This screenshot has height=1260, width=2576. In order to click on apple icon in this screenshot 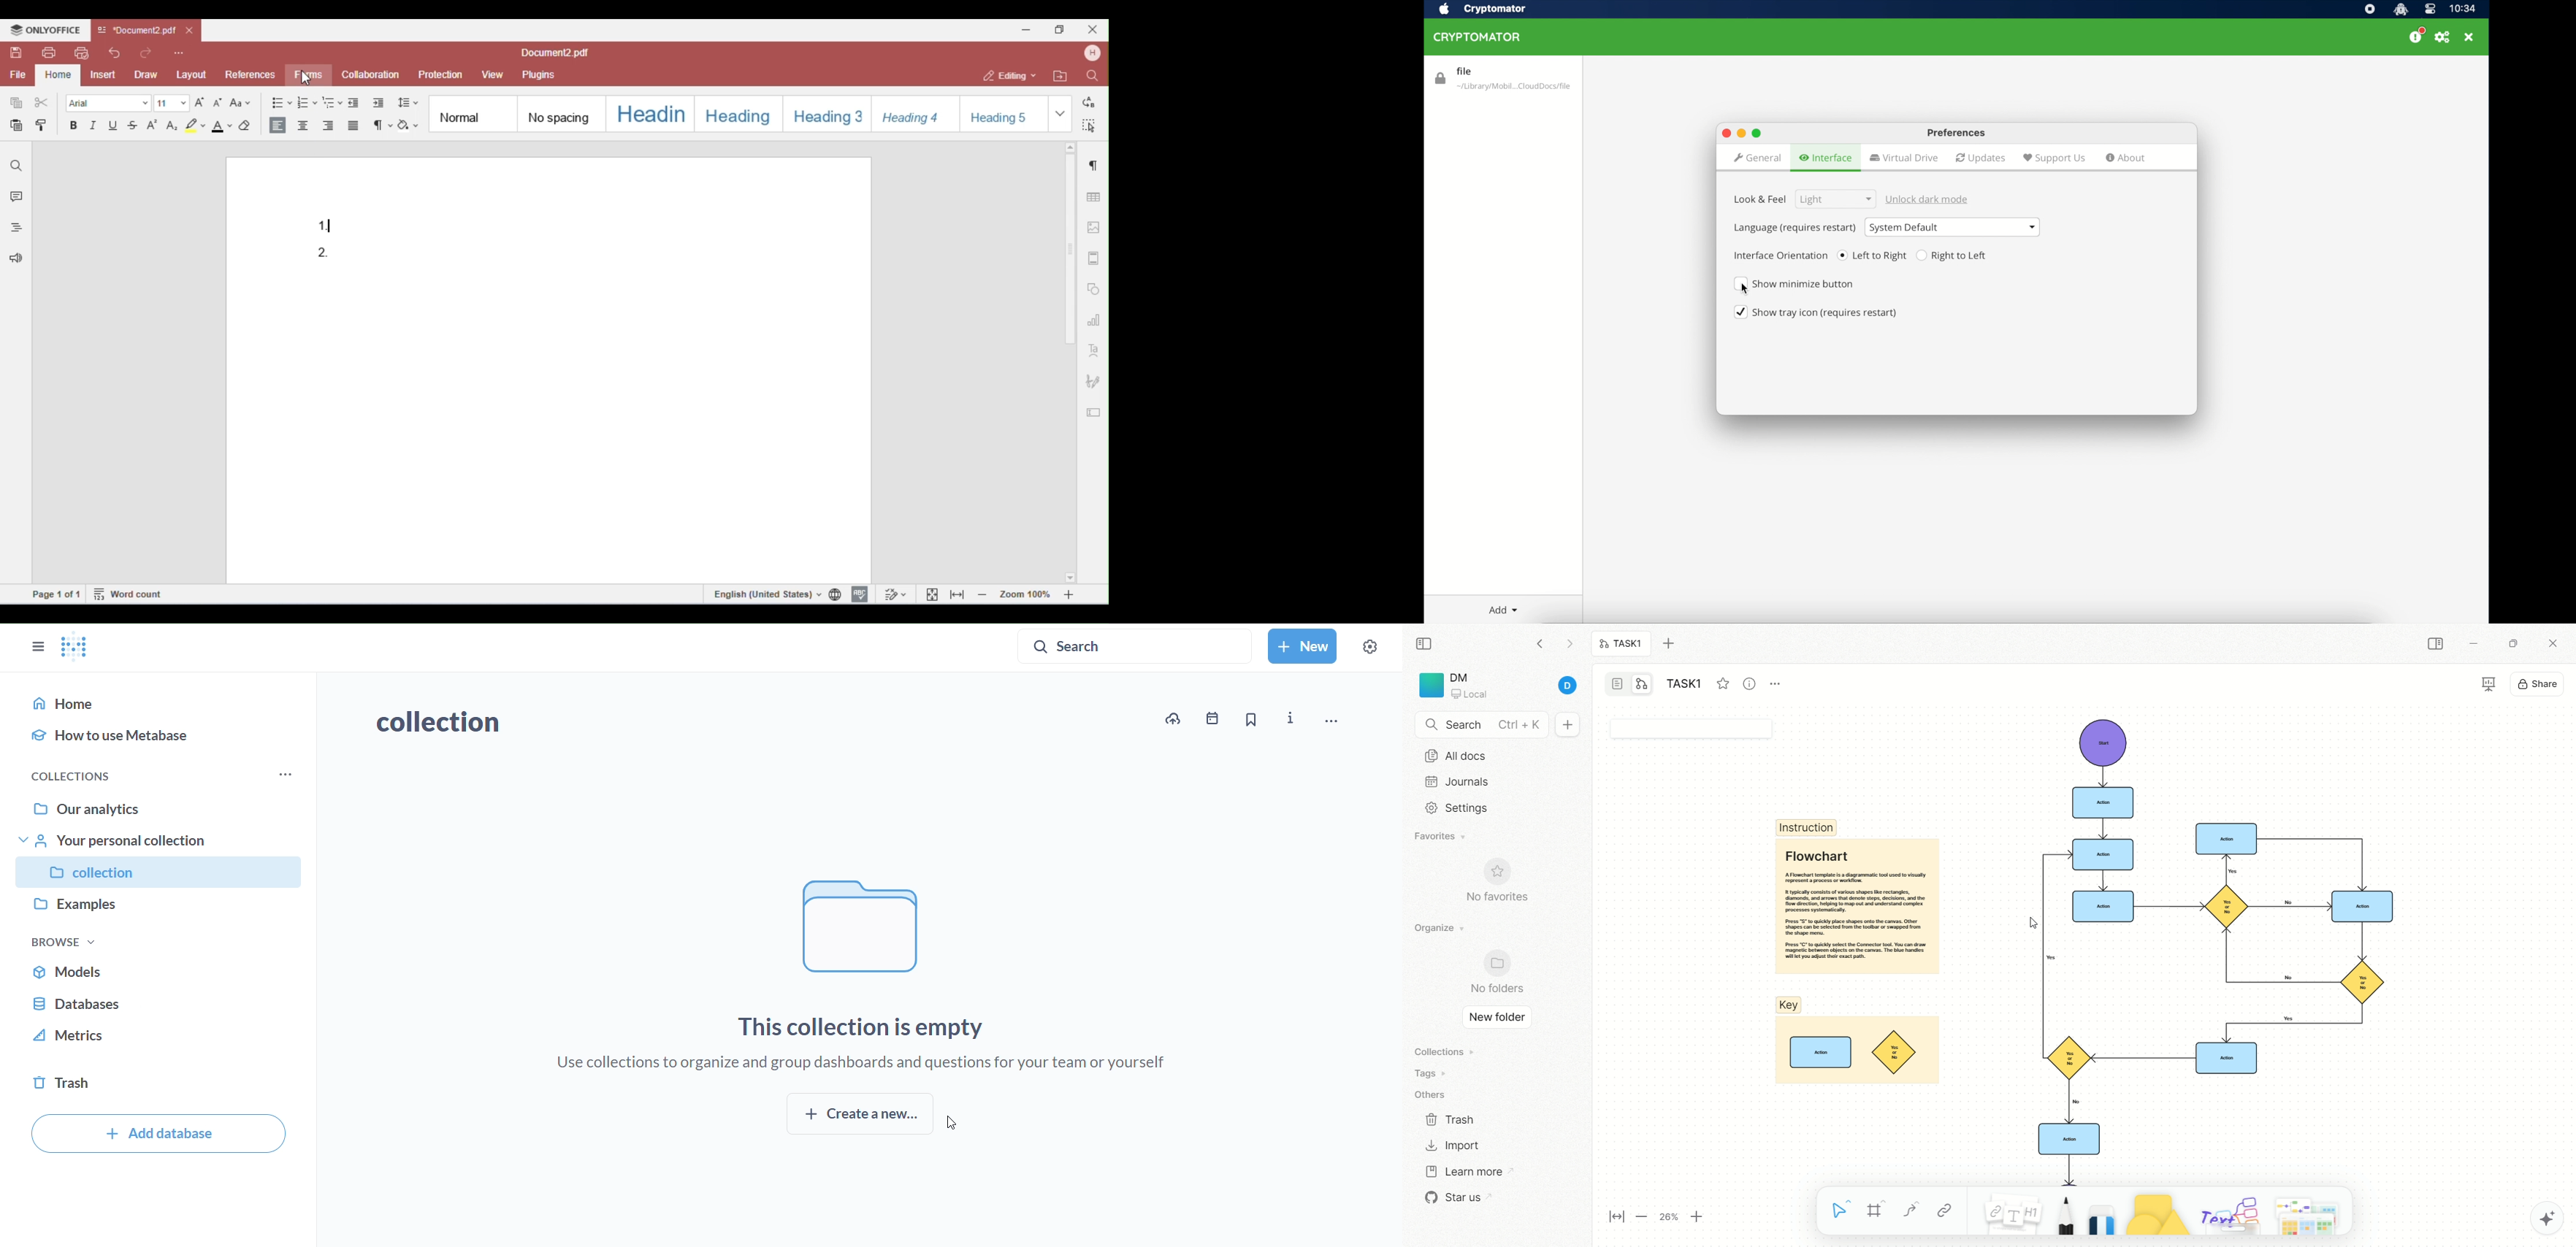, I will do `click(1444, 9)`.